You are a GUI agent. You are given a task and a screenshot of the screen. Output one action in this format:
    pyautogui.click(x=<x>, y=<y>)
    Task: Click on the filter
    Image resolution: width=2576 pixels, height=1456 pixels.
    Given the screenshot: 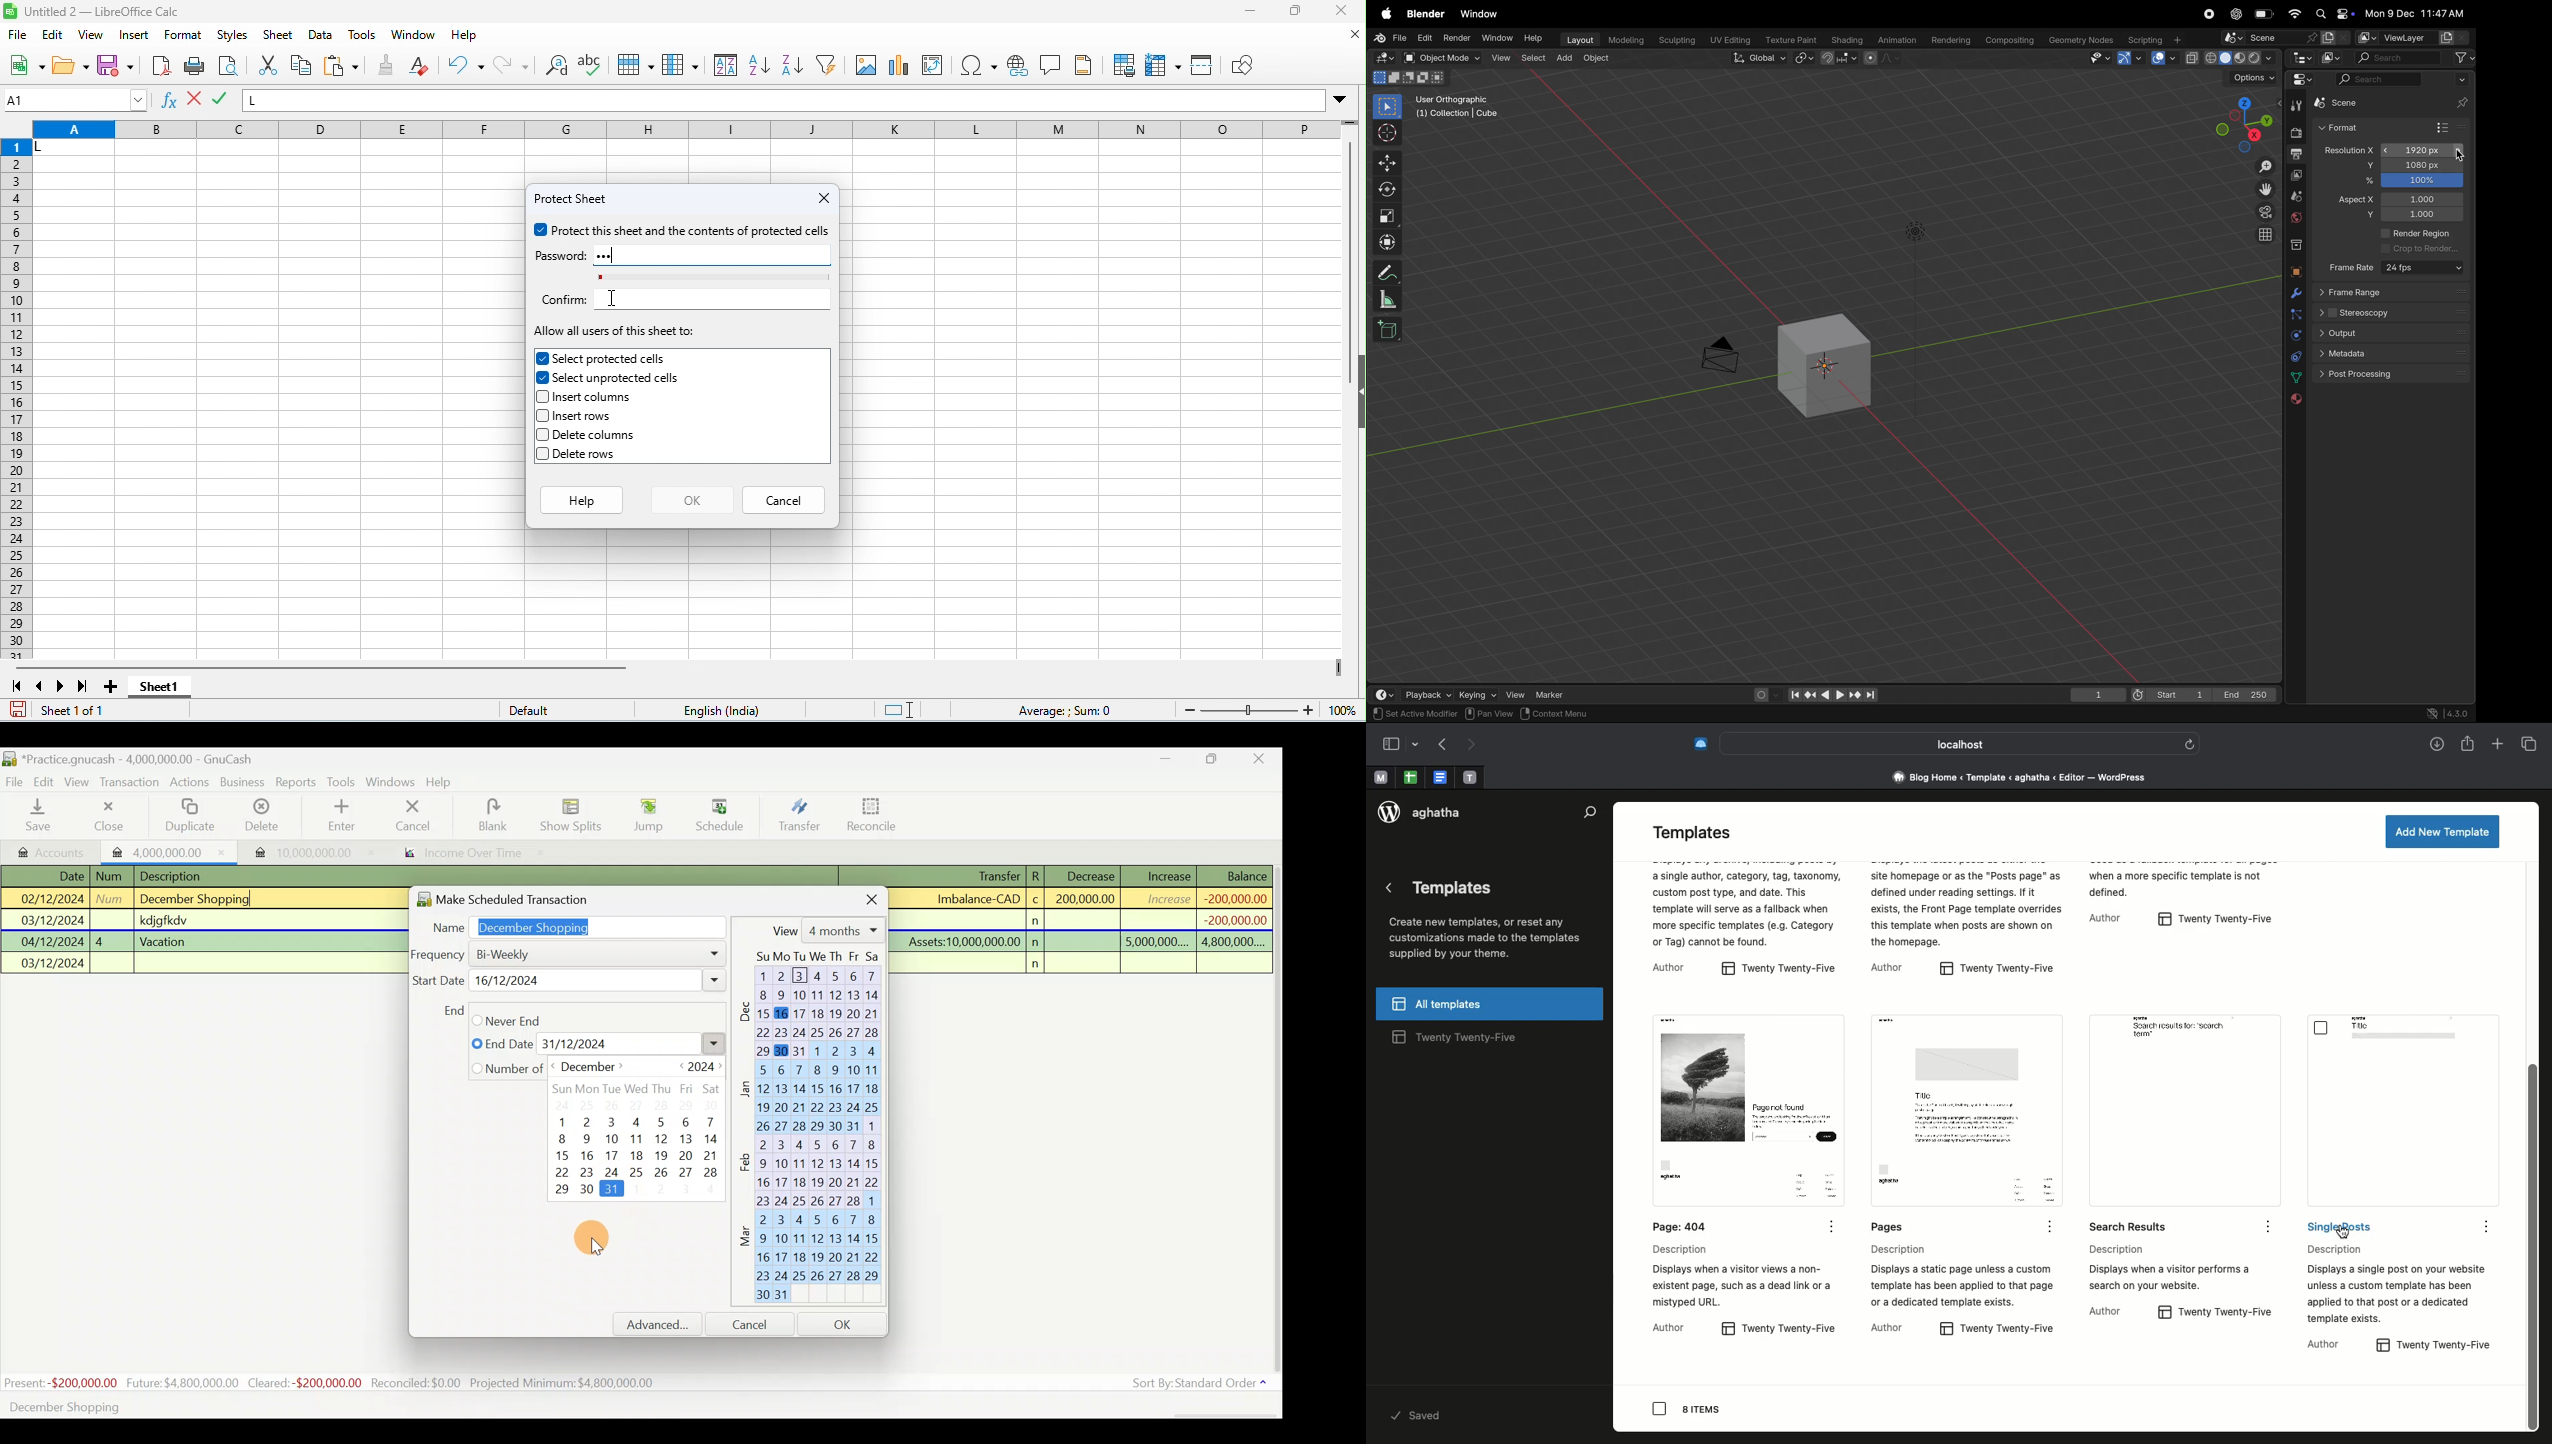 What is the action you would take?
    pyautogui.click(x=827, y=64)
    